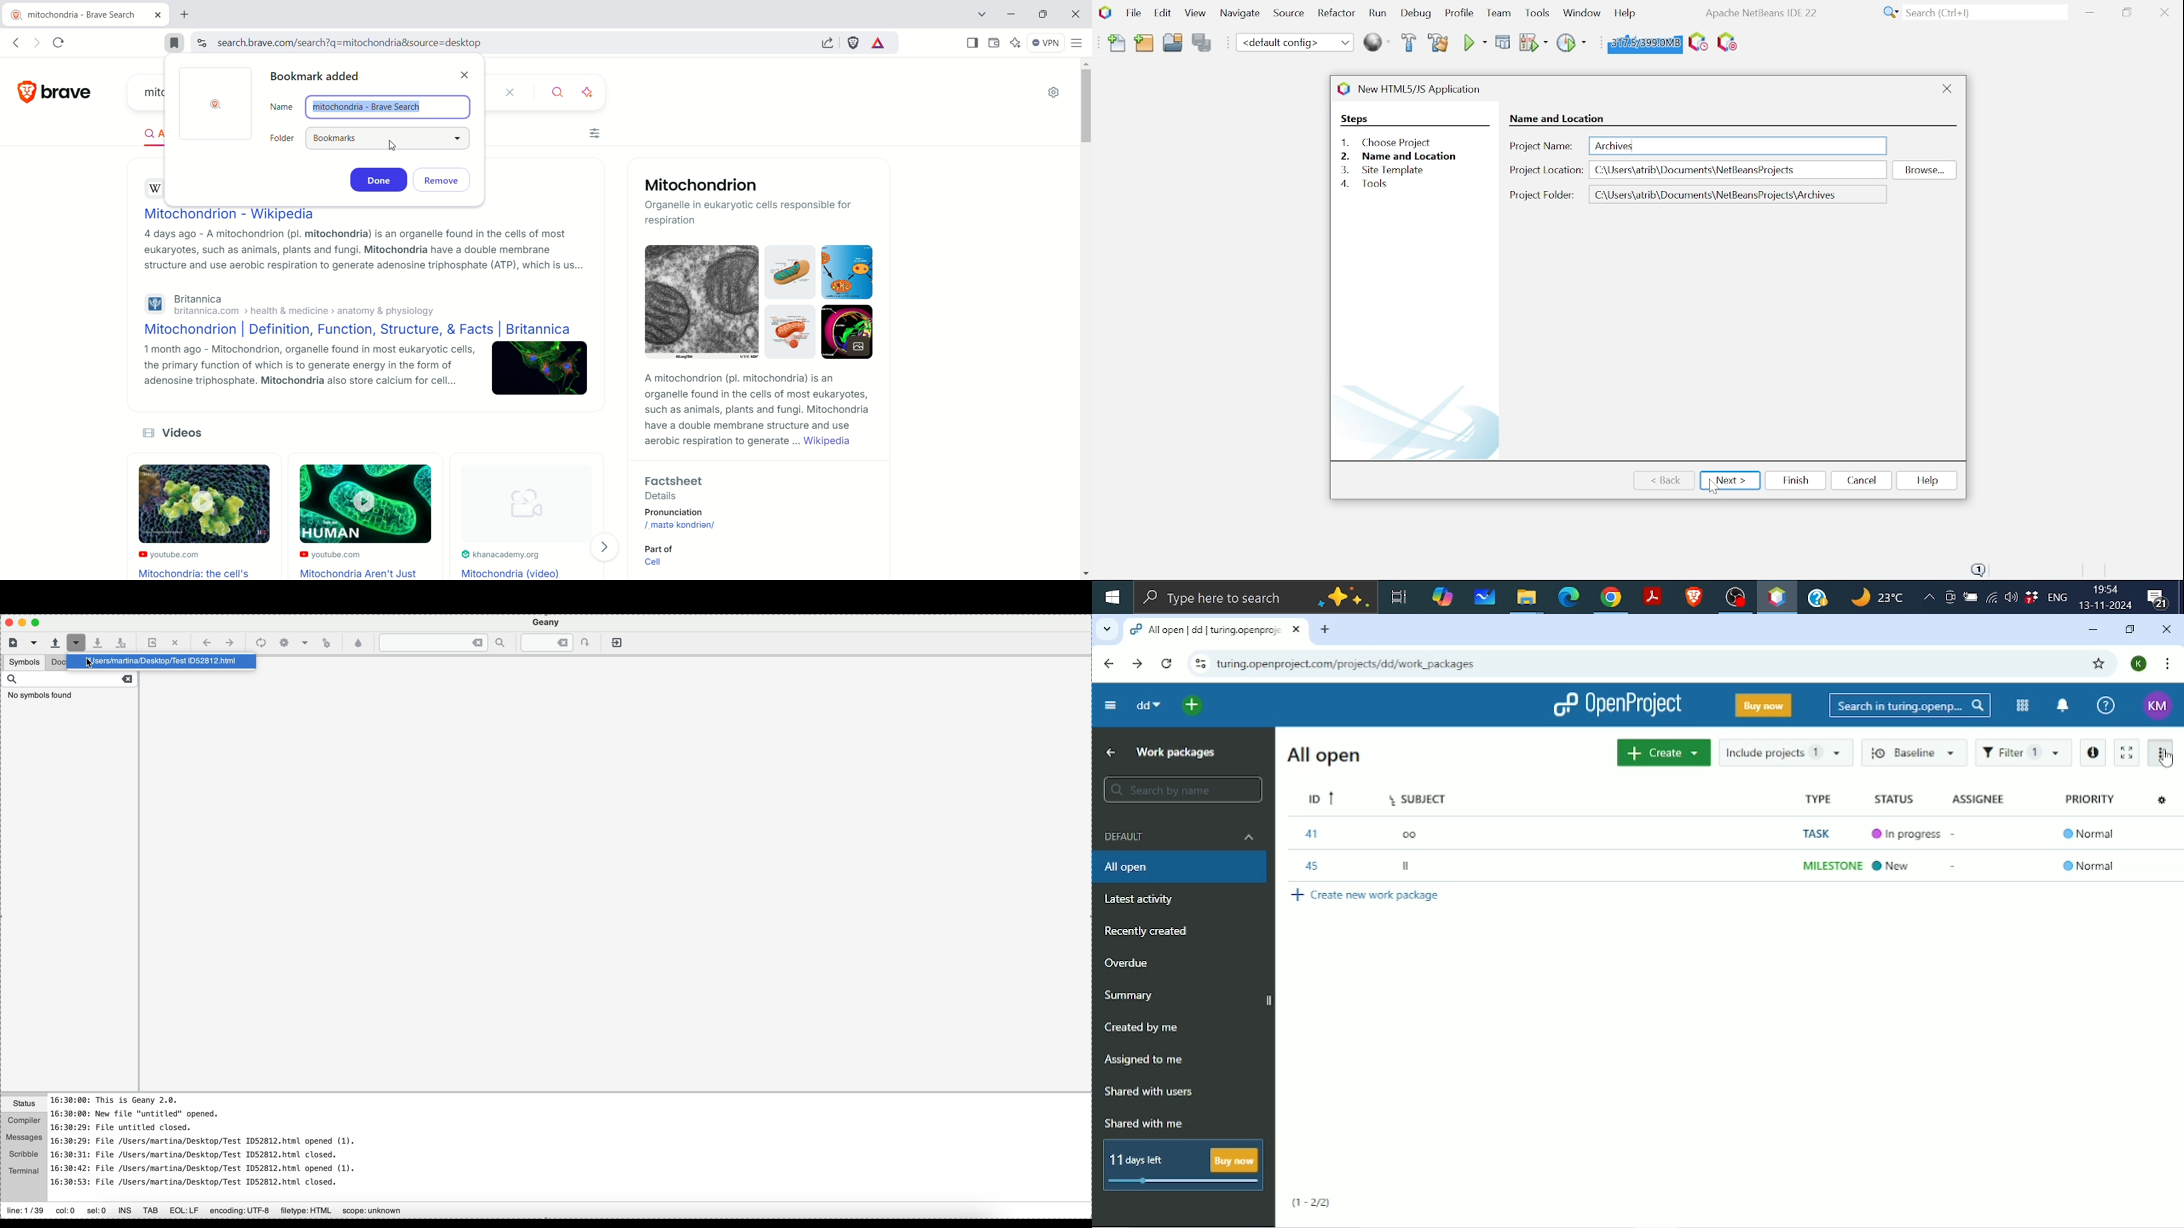 The height and width of the screenshot is (1232, 2184). What do you see at coordinates (1643, 42) in the screenshot?
I see `Click to force garbage collection` at bounding box center [1643, 42].